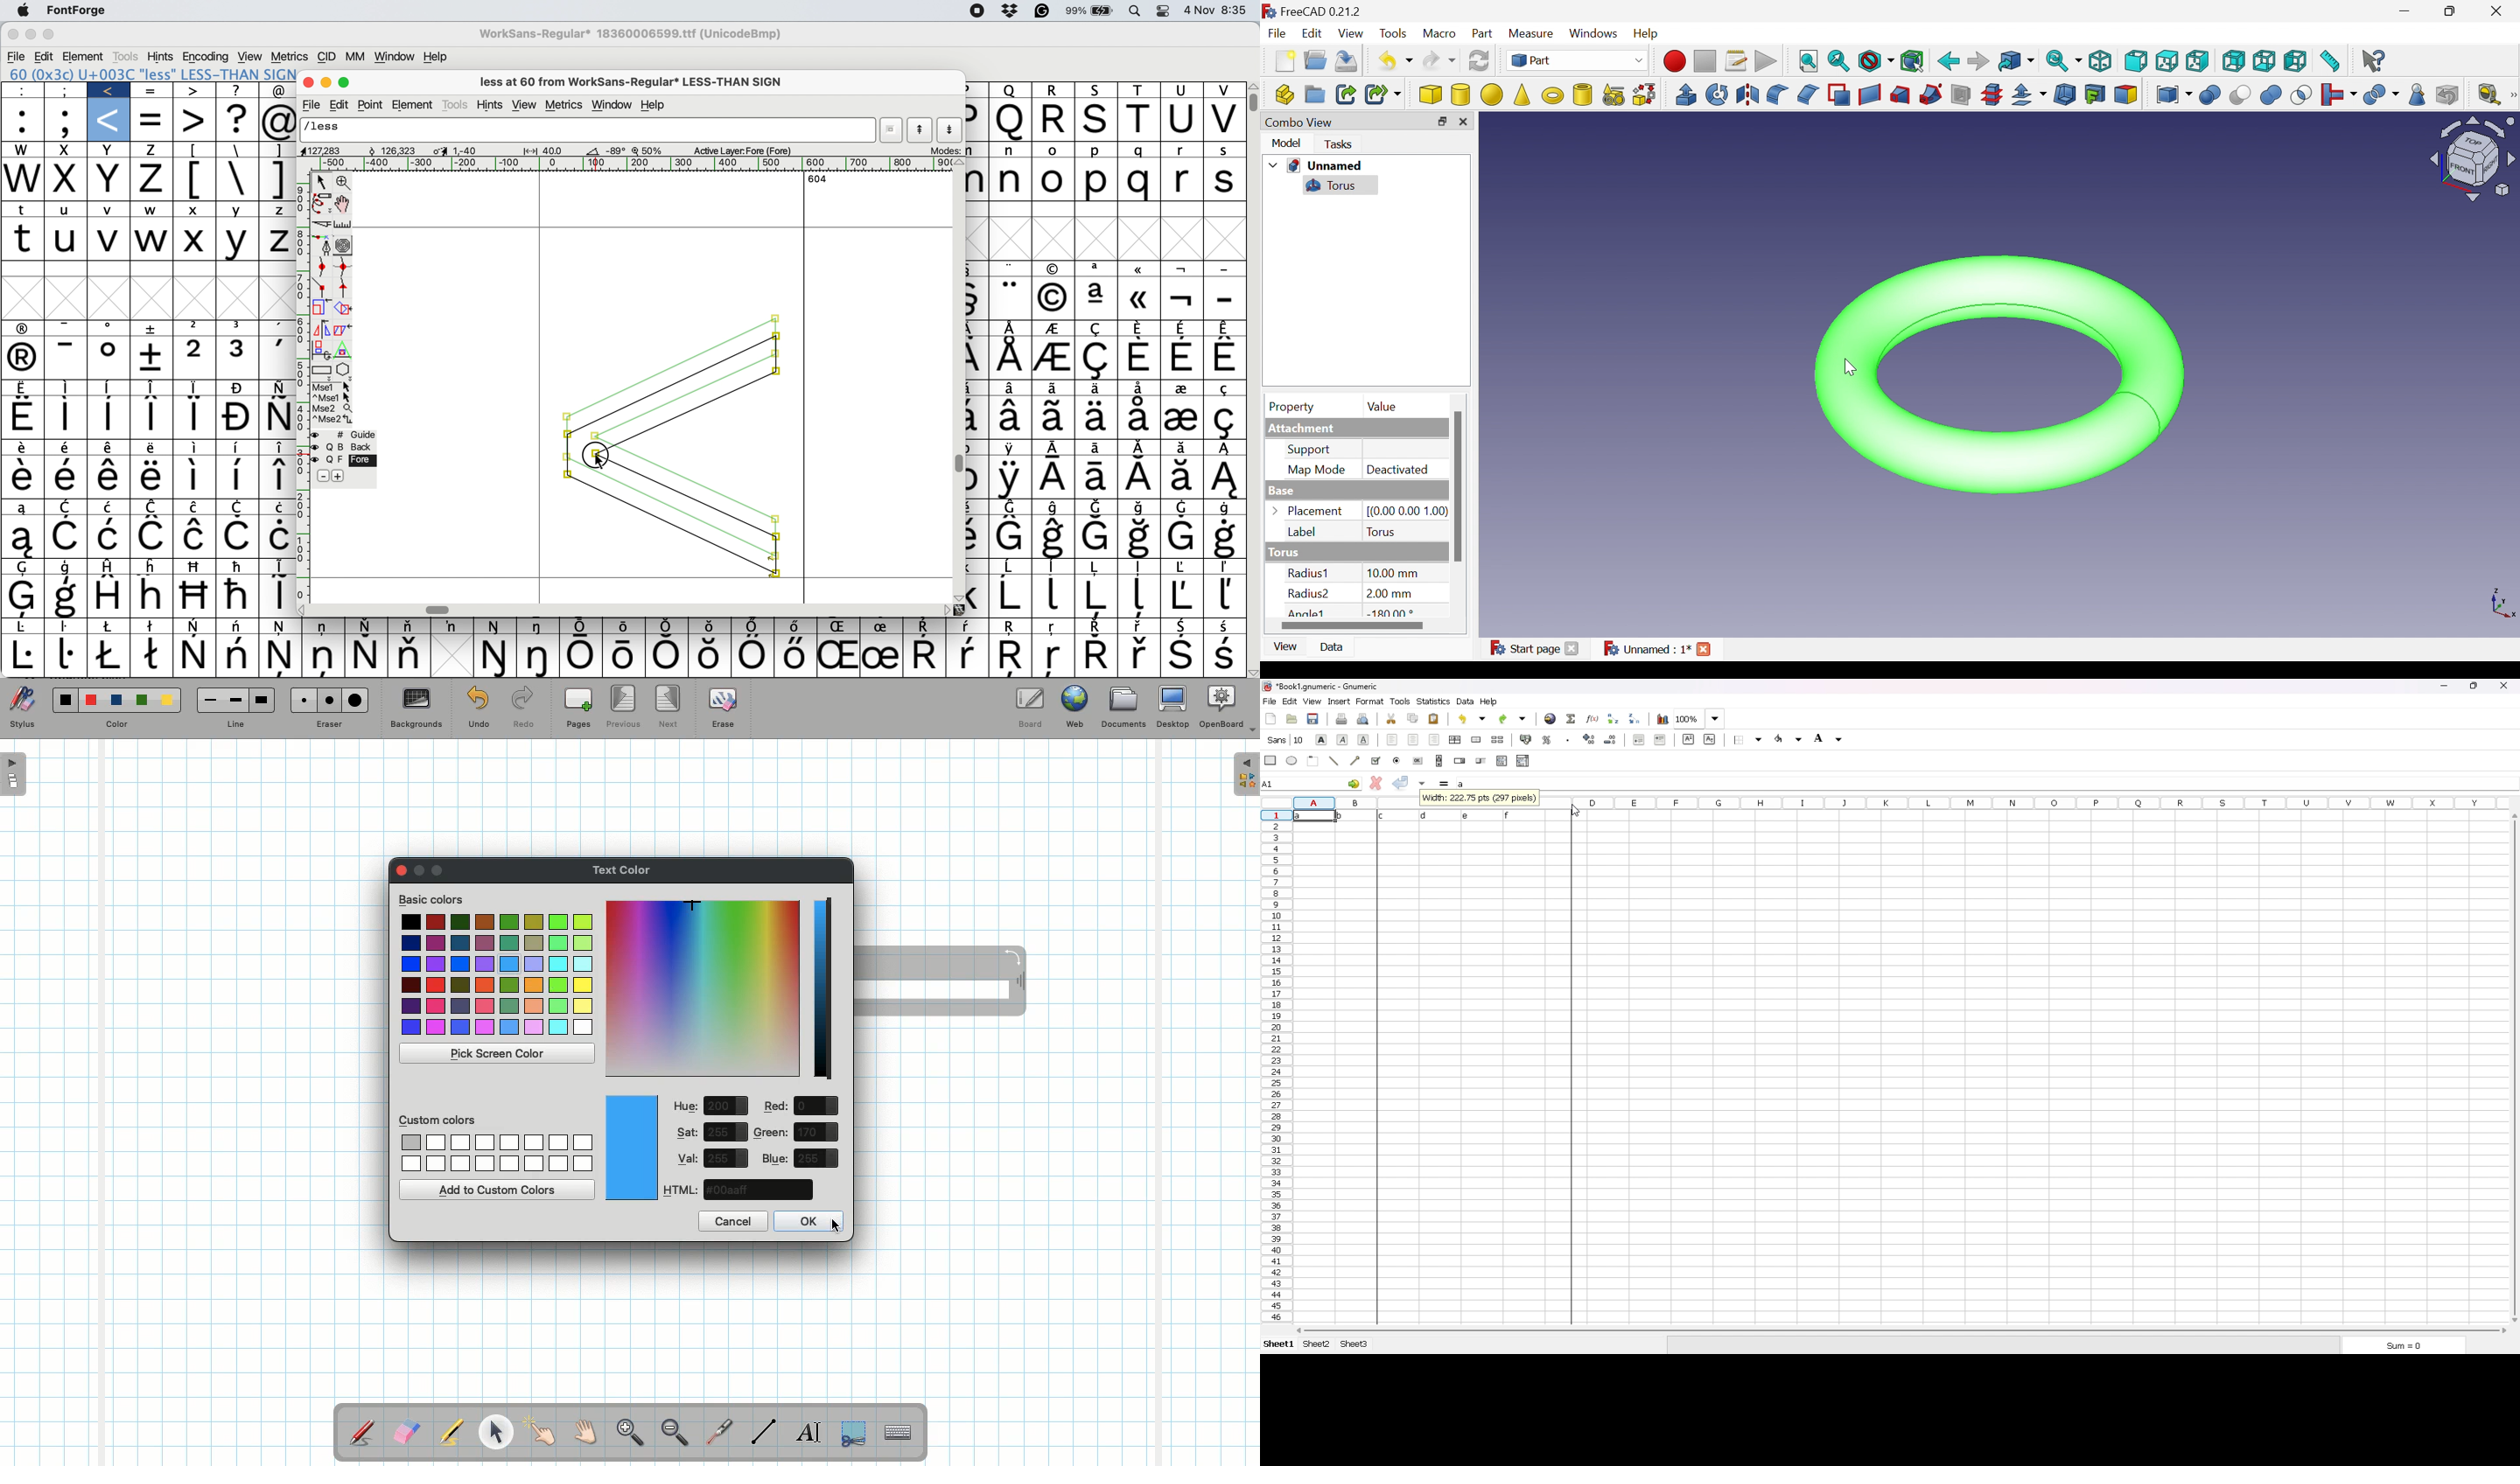 Image resolution: width=2520 pixels, height=1484 pixels. Describe the element at coordinates (280, 120) in the screenshot. I see `@` at that location.